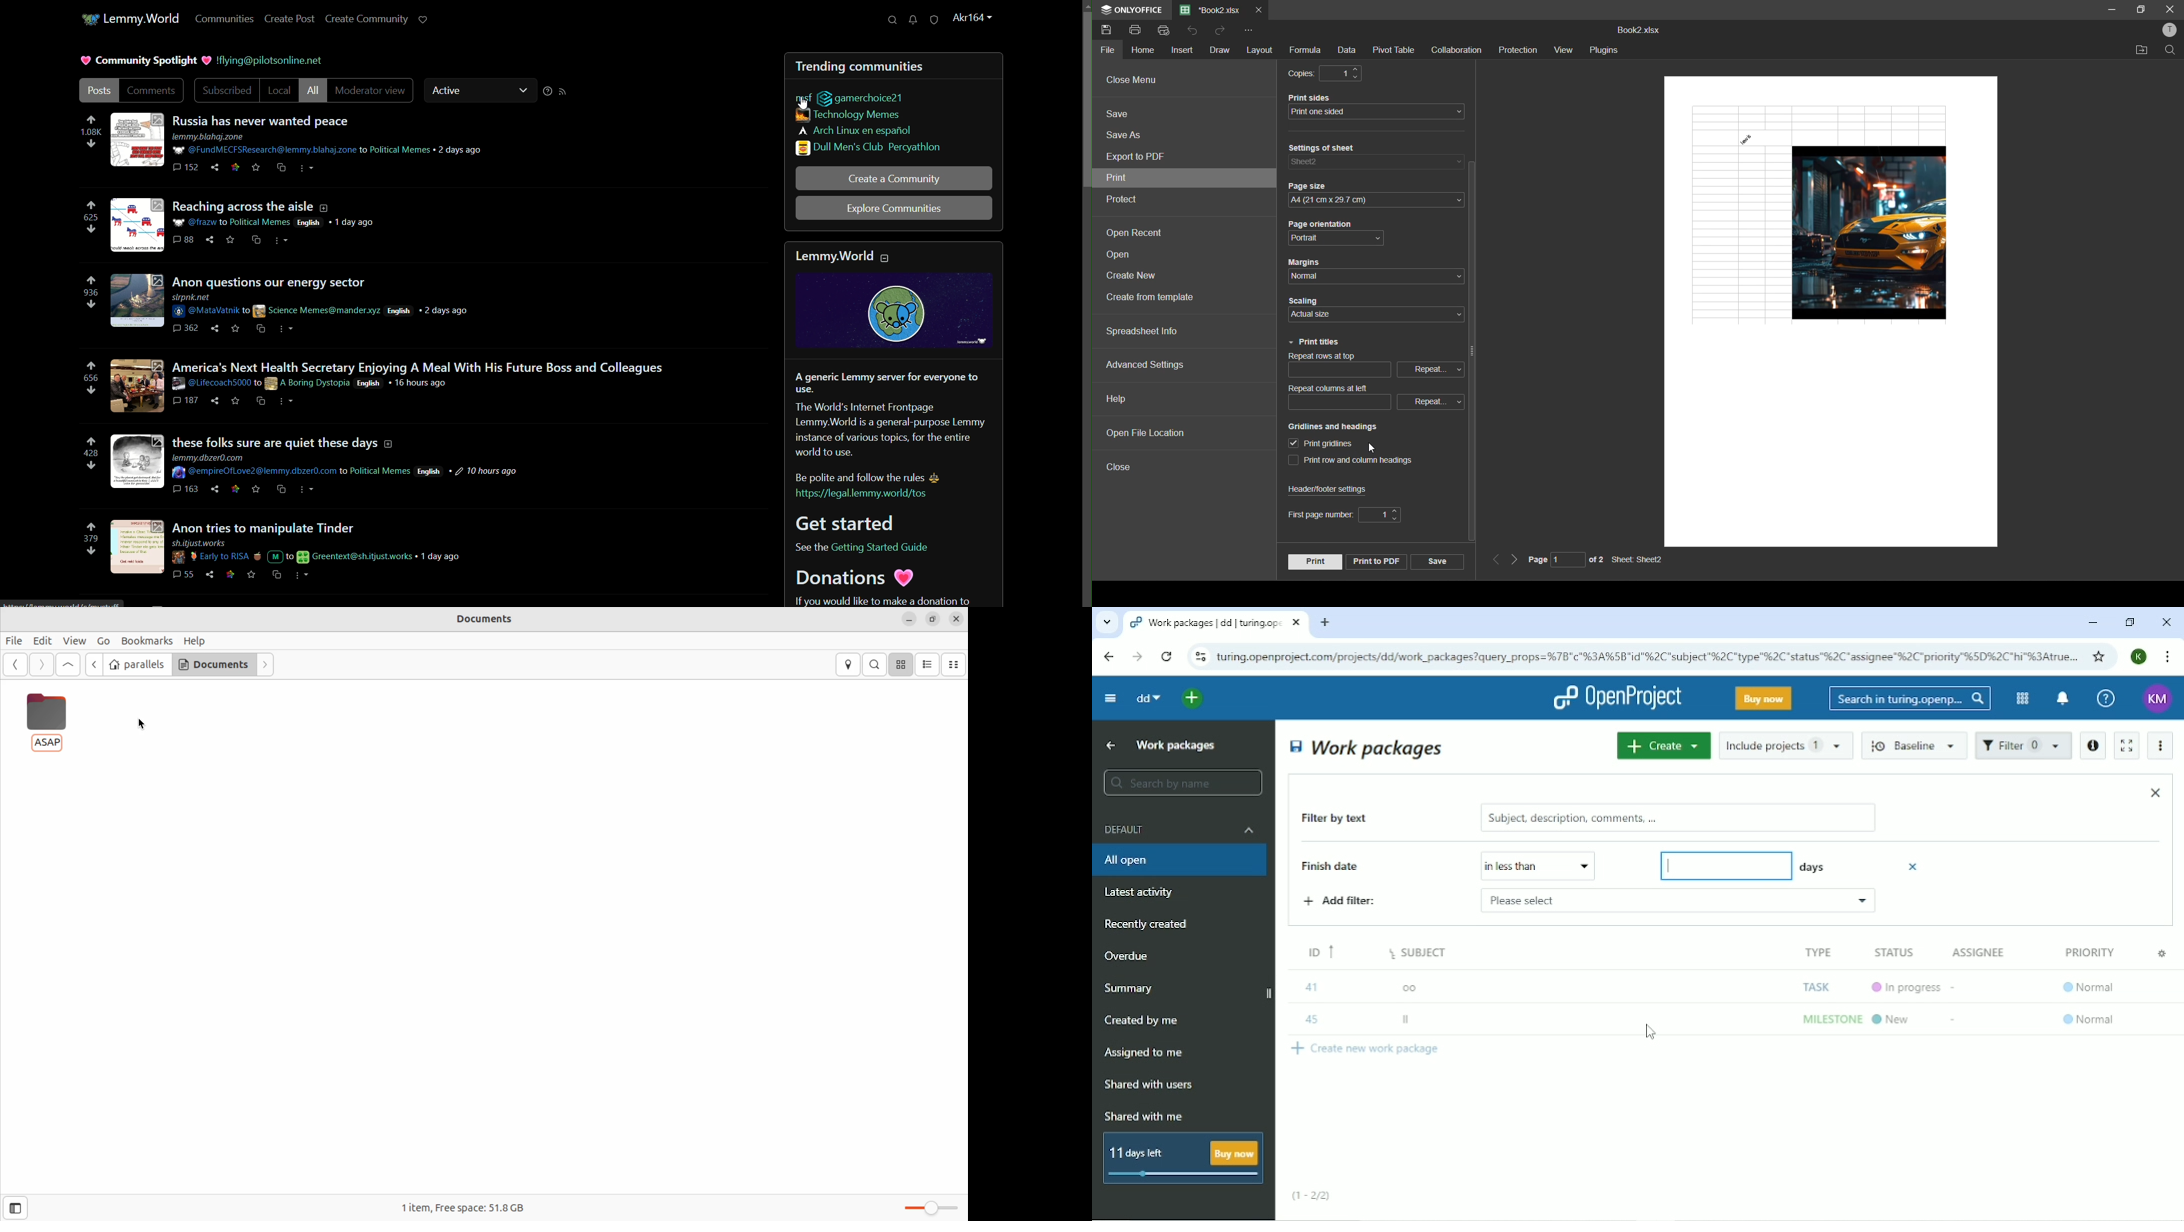 The height and width of the screenshot is (1232, 2184). Describe the element at coordinates (1652, 1033) in the screenshot. I see `Cursor` at that location.